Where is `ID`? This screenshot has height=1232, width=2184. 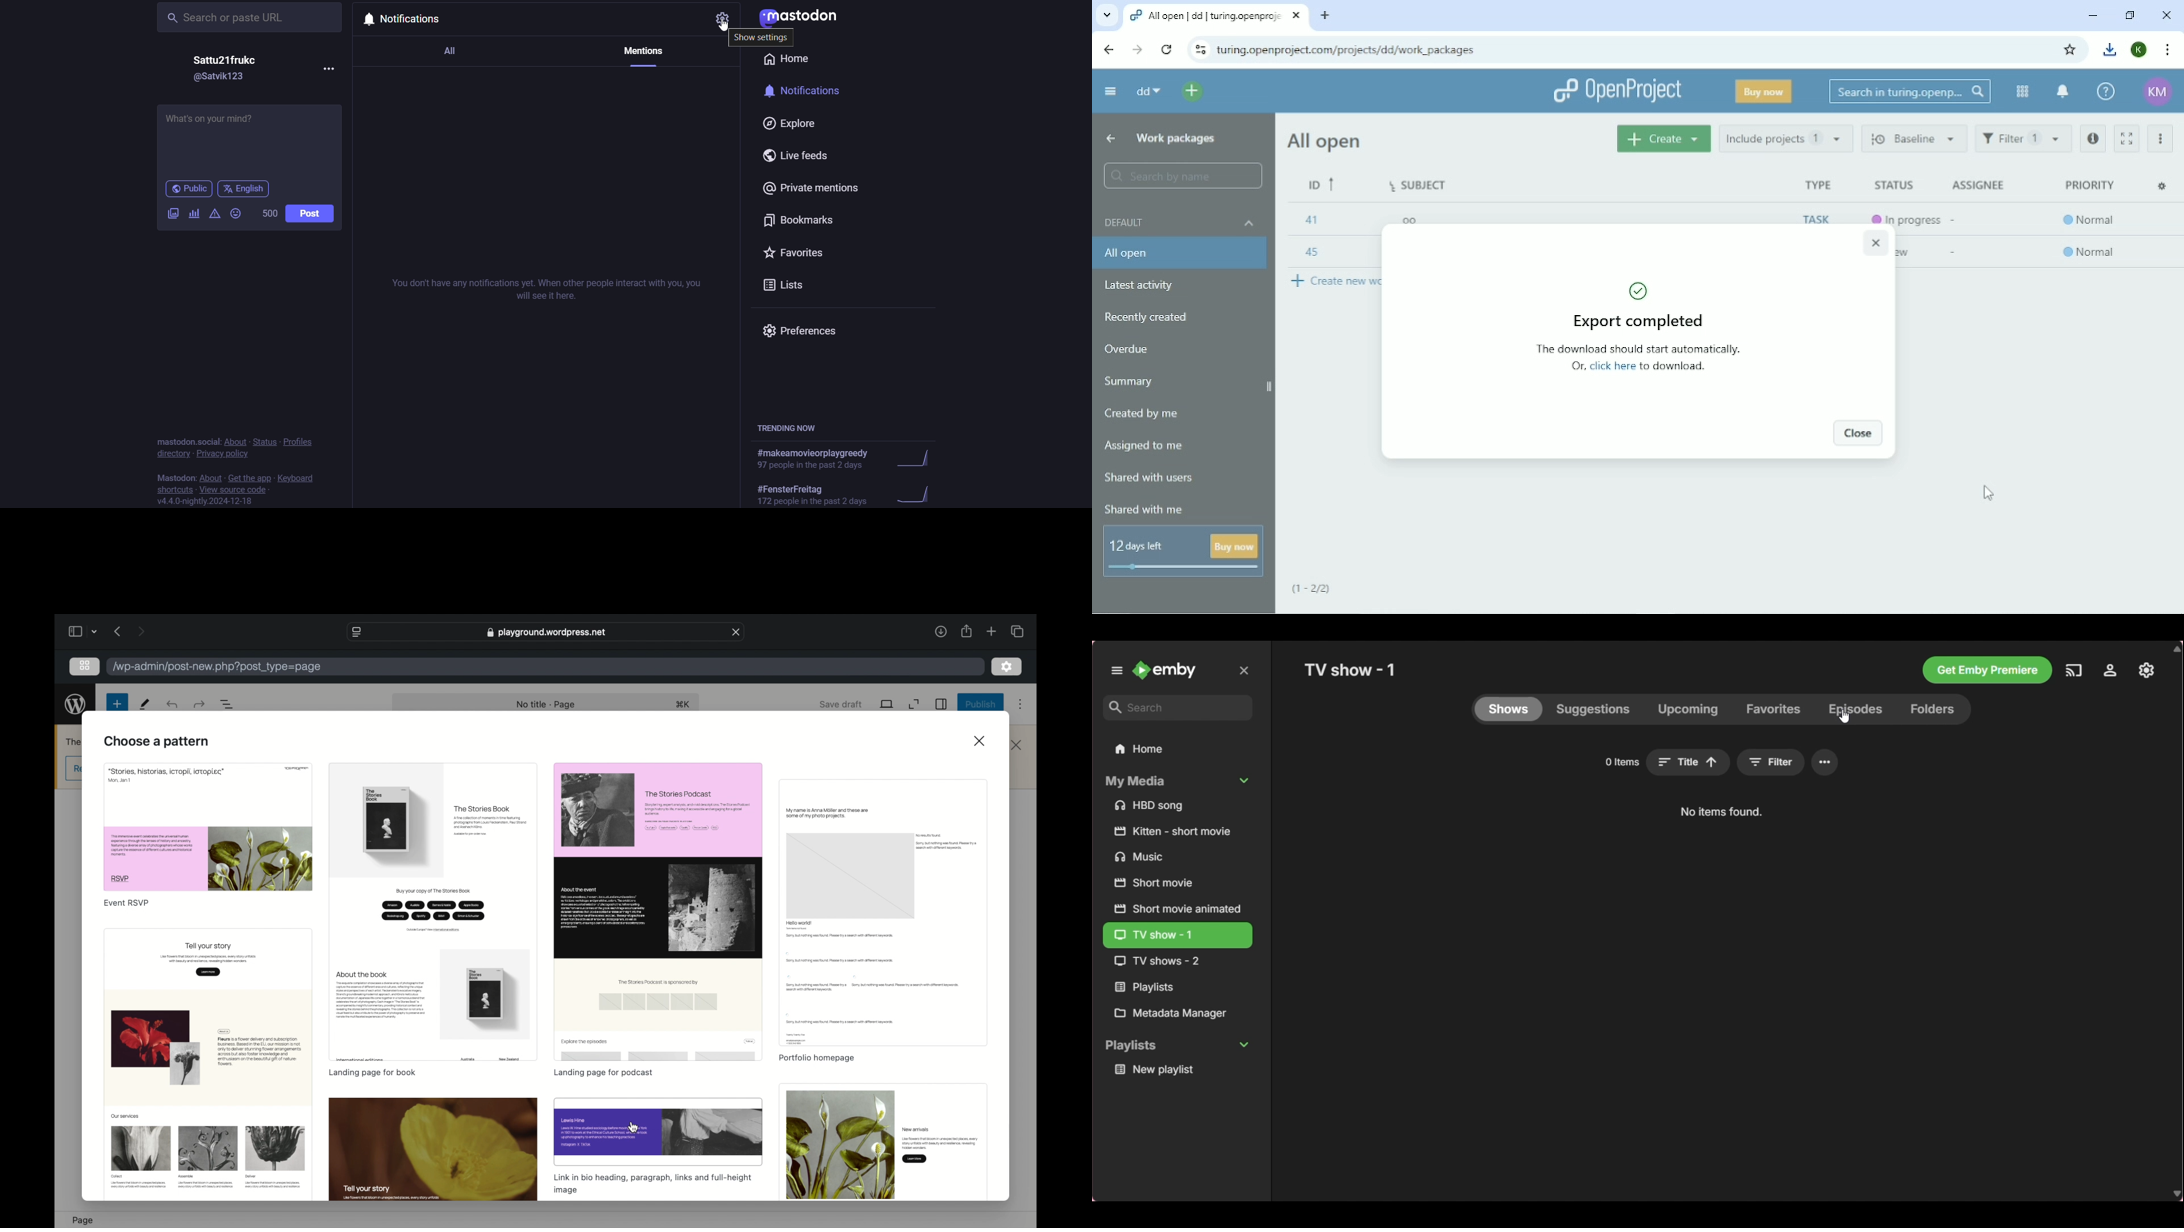 ID is located at coordinates (1322, 185).